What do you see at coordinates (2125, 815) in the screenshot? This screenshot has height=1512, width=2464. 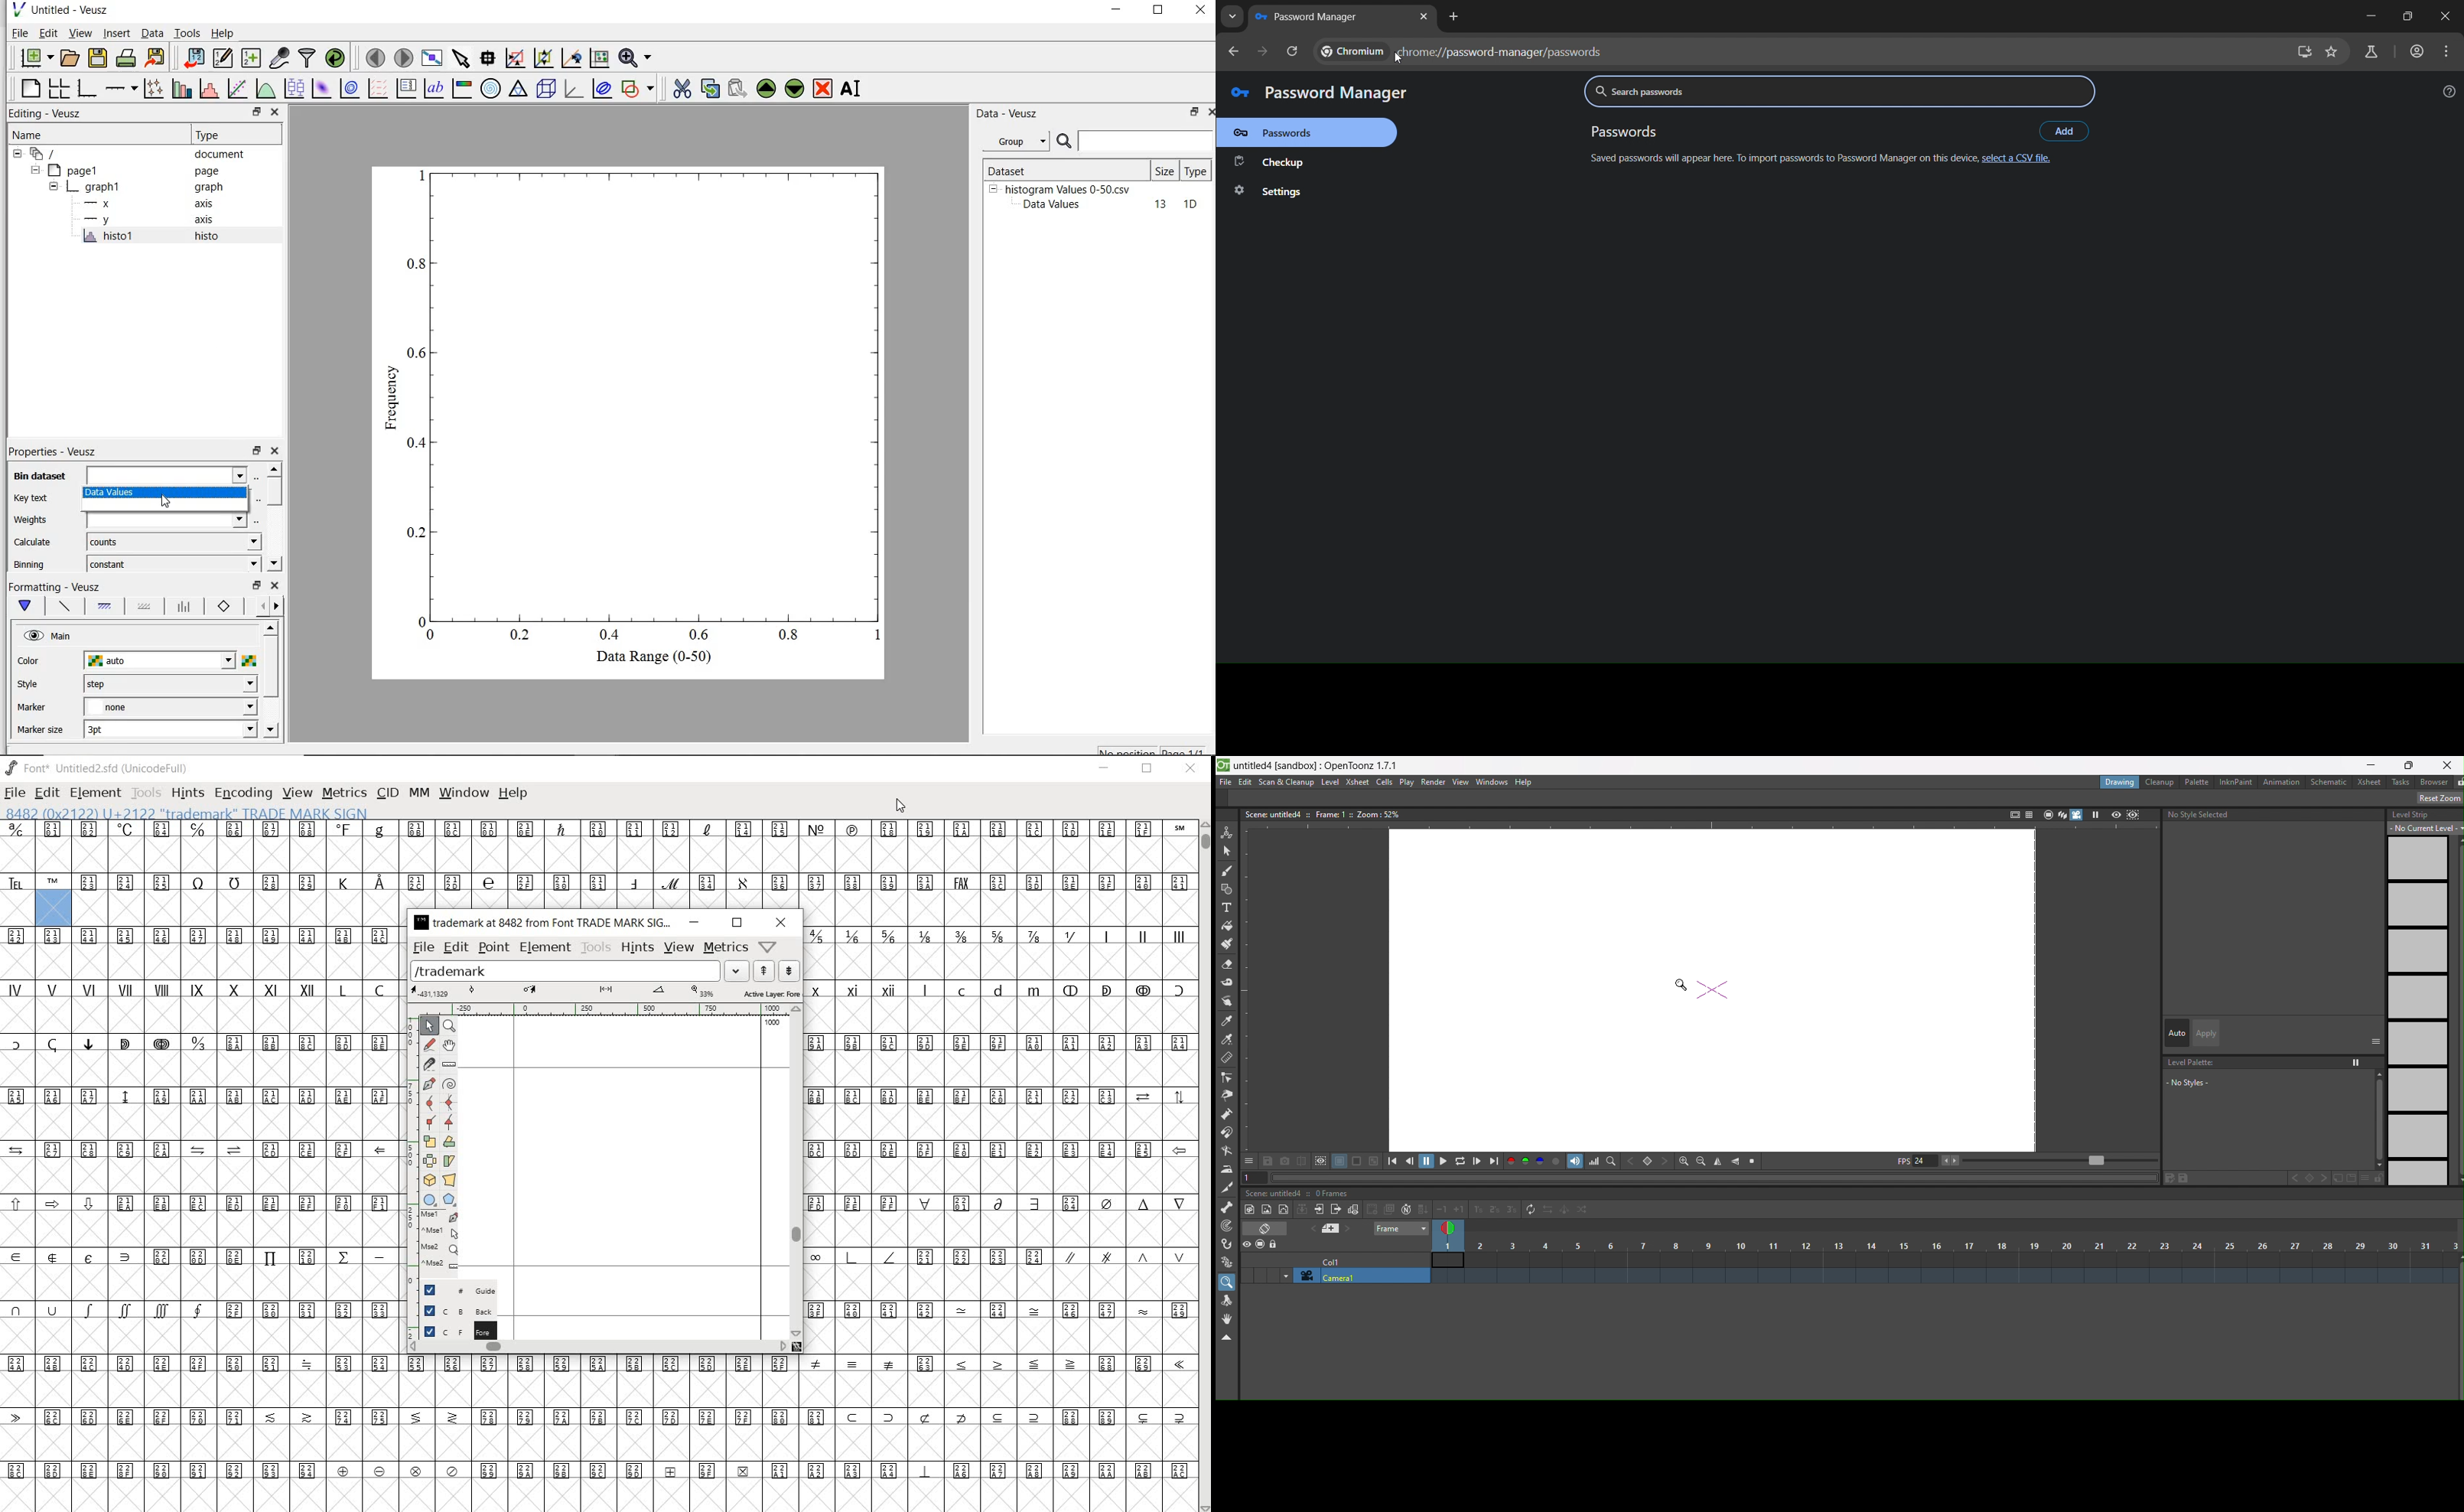 I see `icon` at bounding box center [2125, 815].